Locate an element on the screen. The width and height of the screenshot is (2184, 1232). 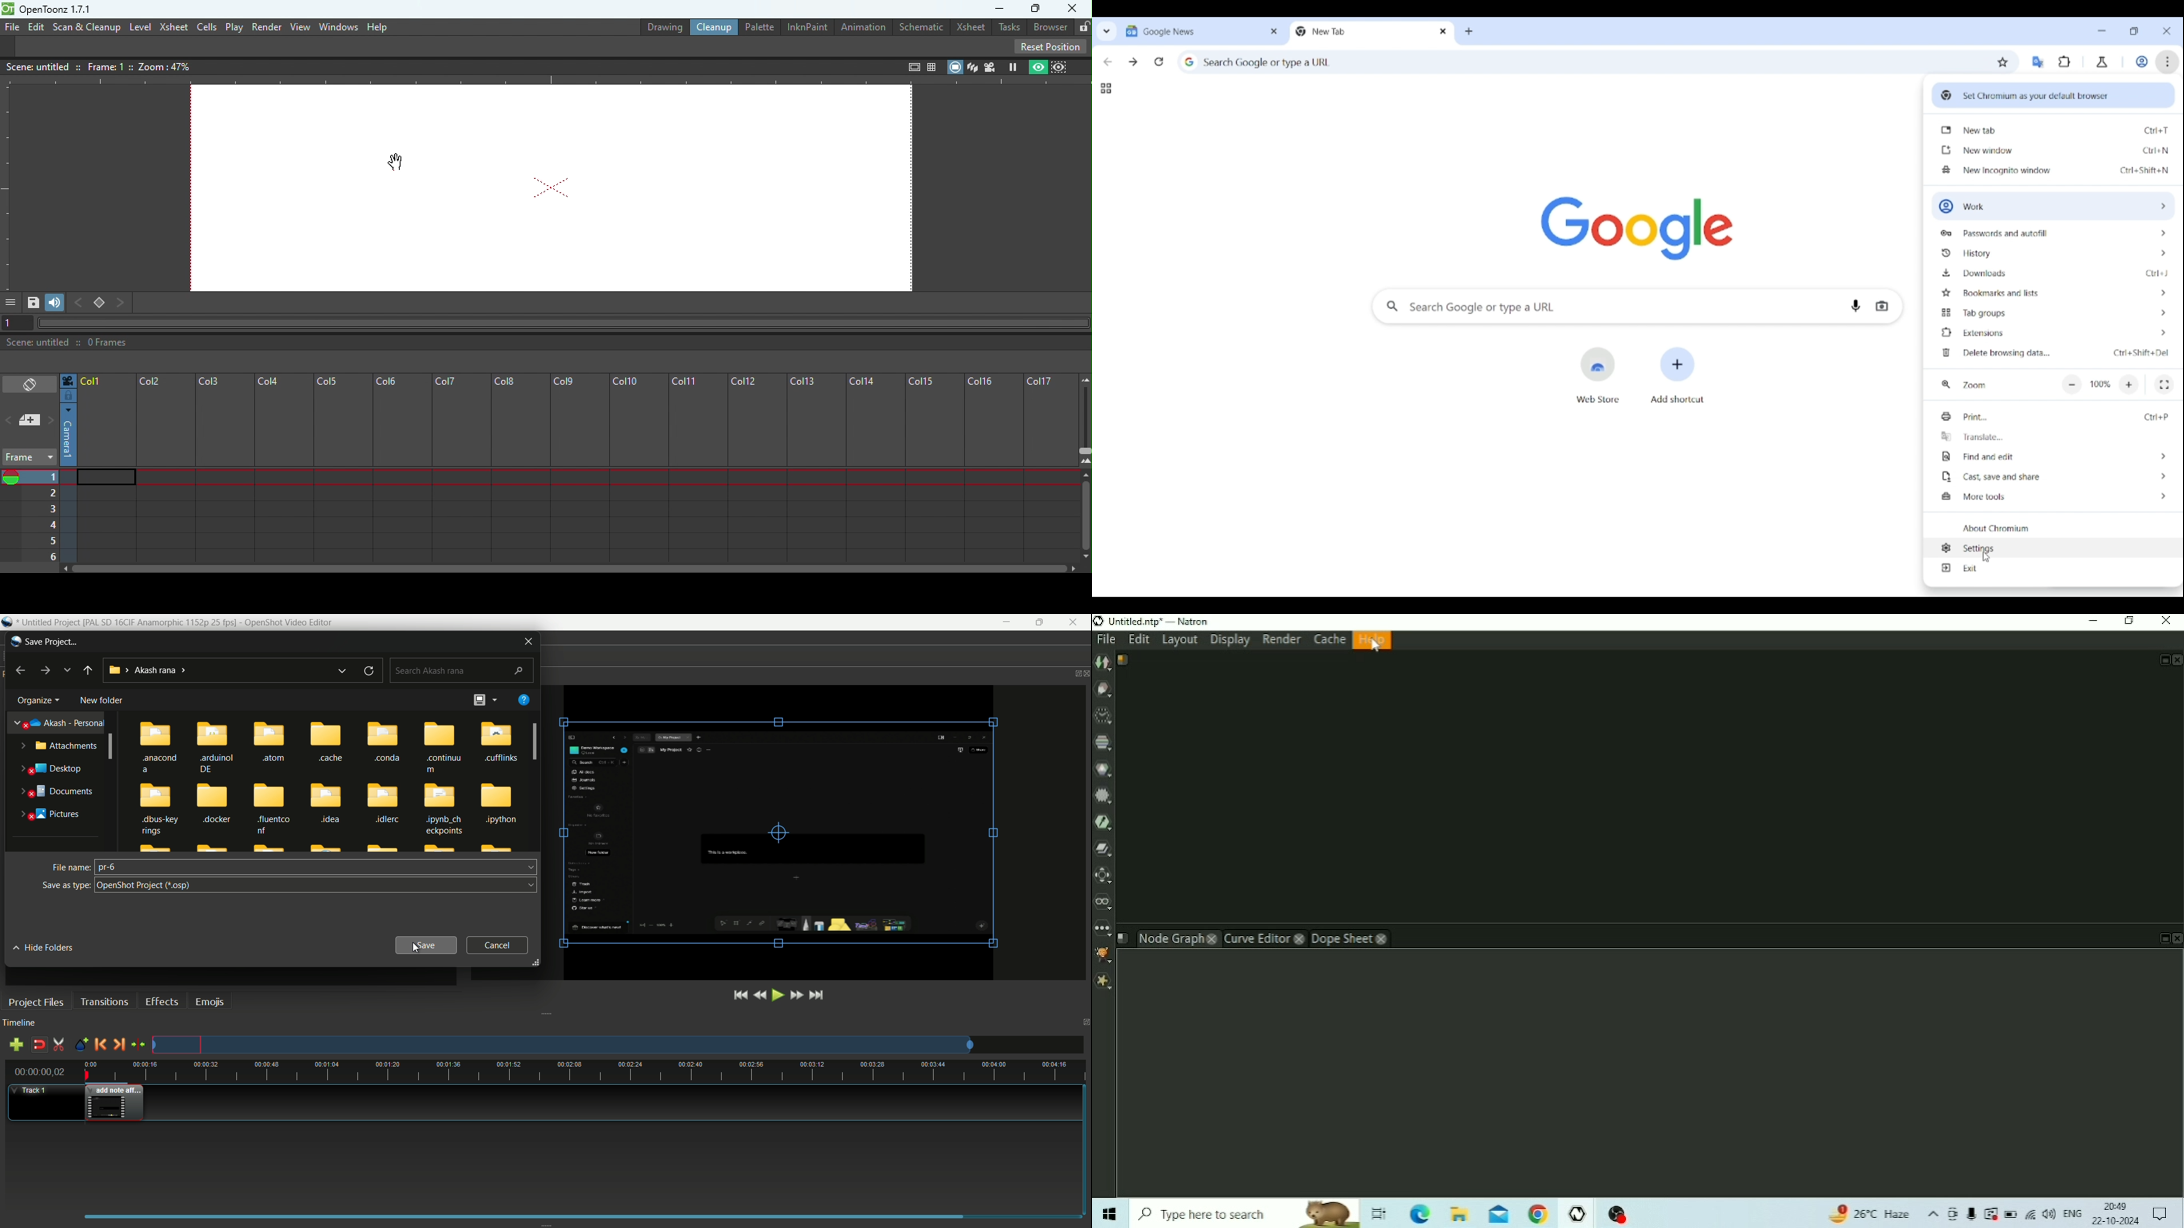
refresh is located at coordinates (369, 671).